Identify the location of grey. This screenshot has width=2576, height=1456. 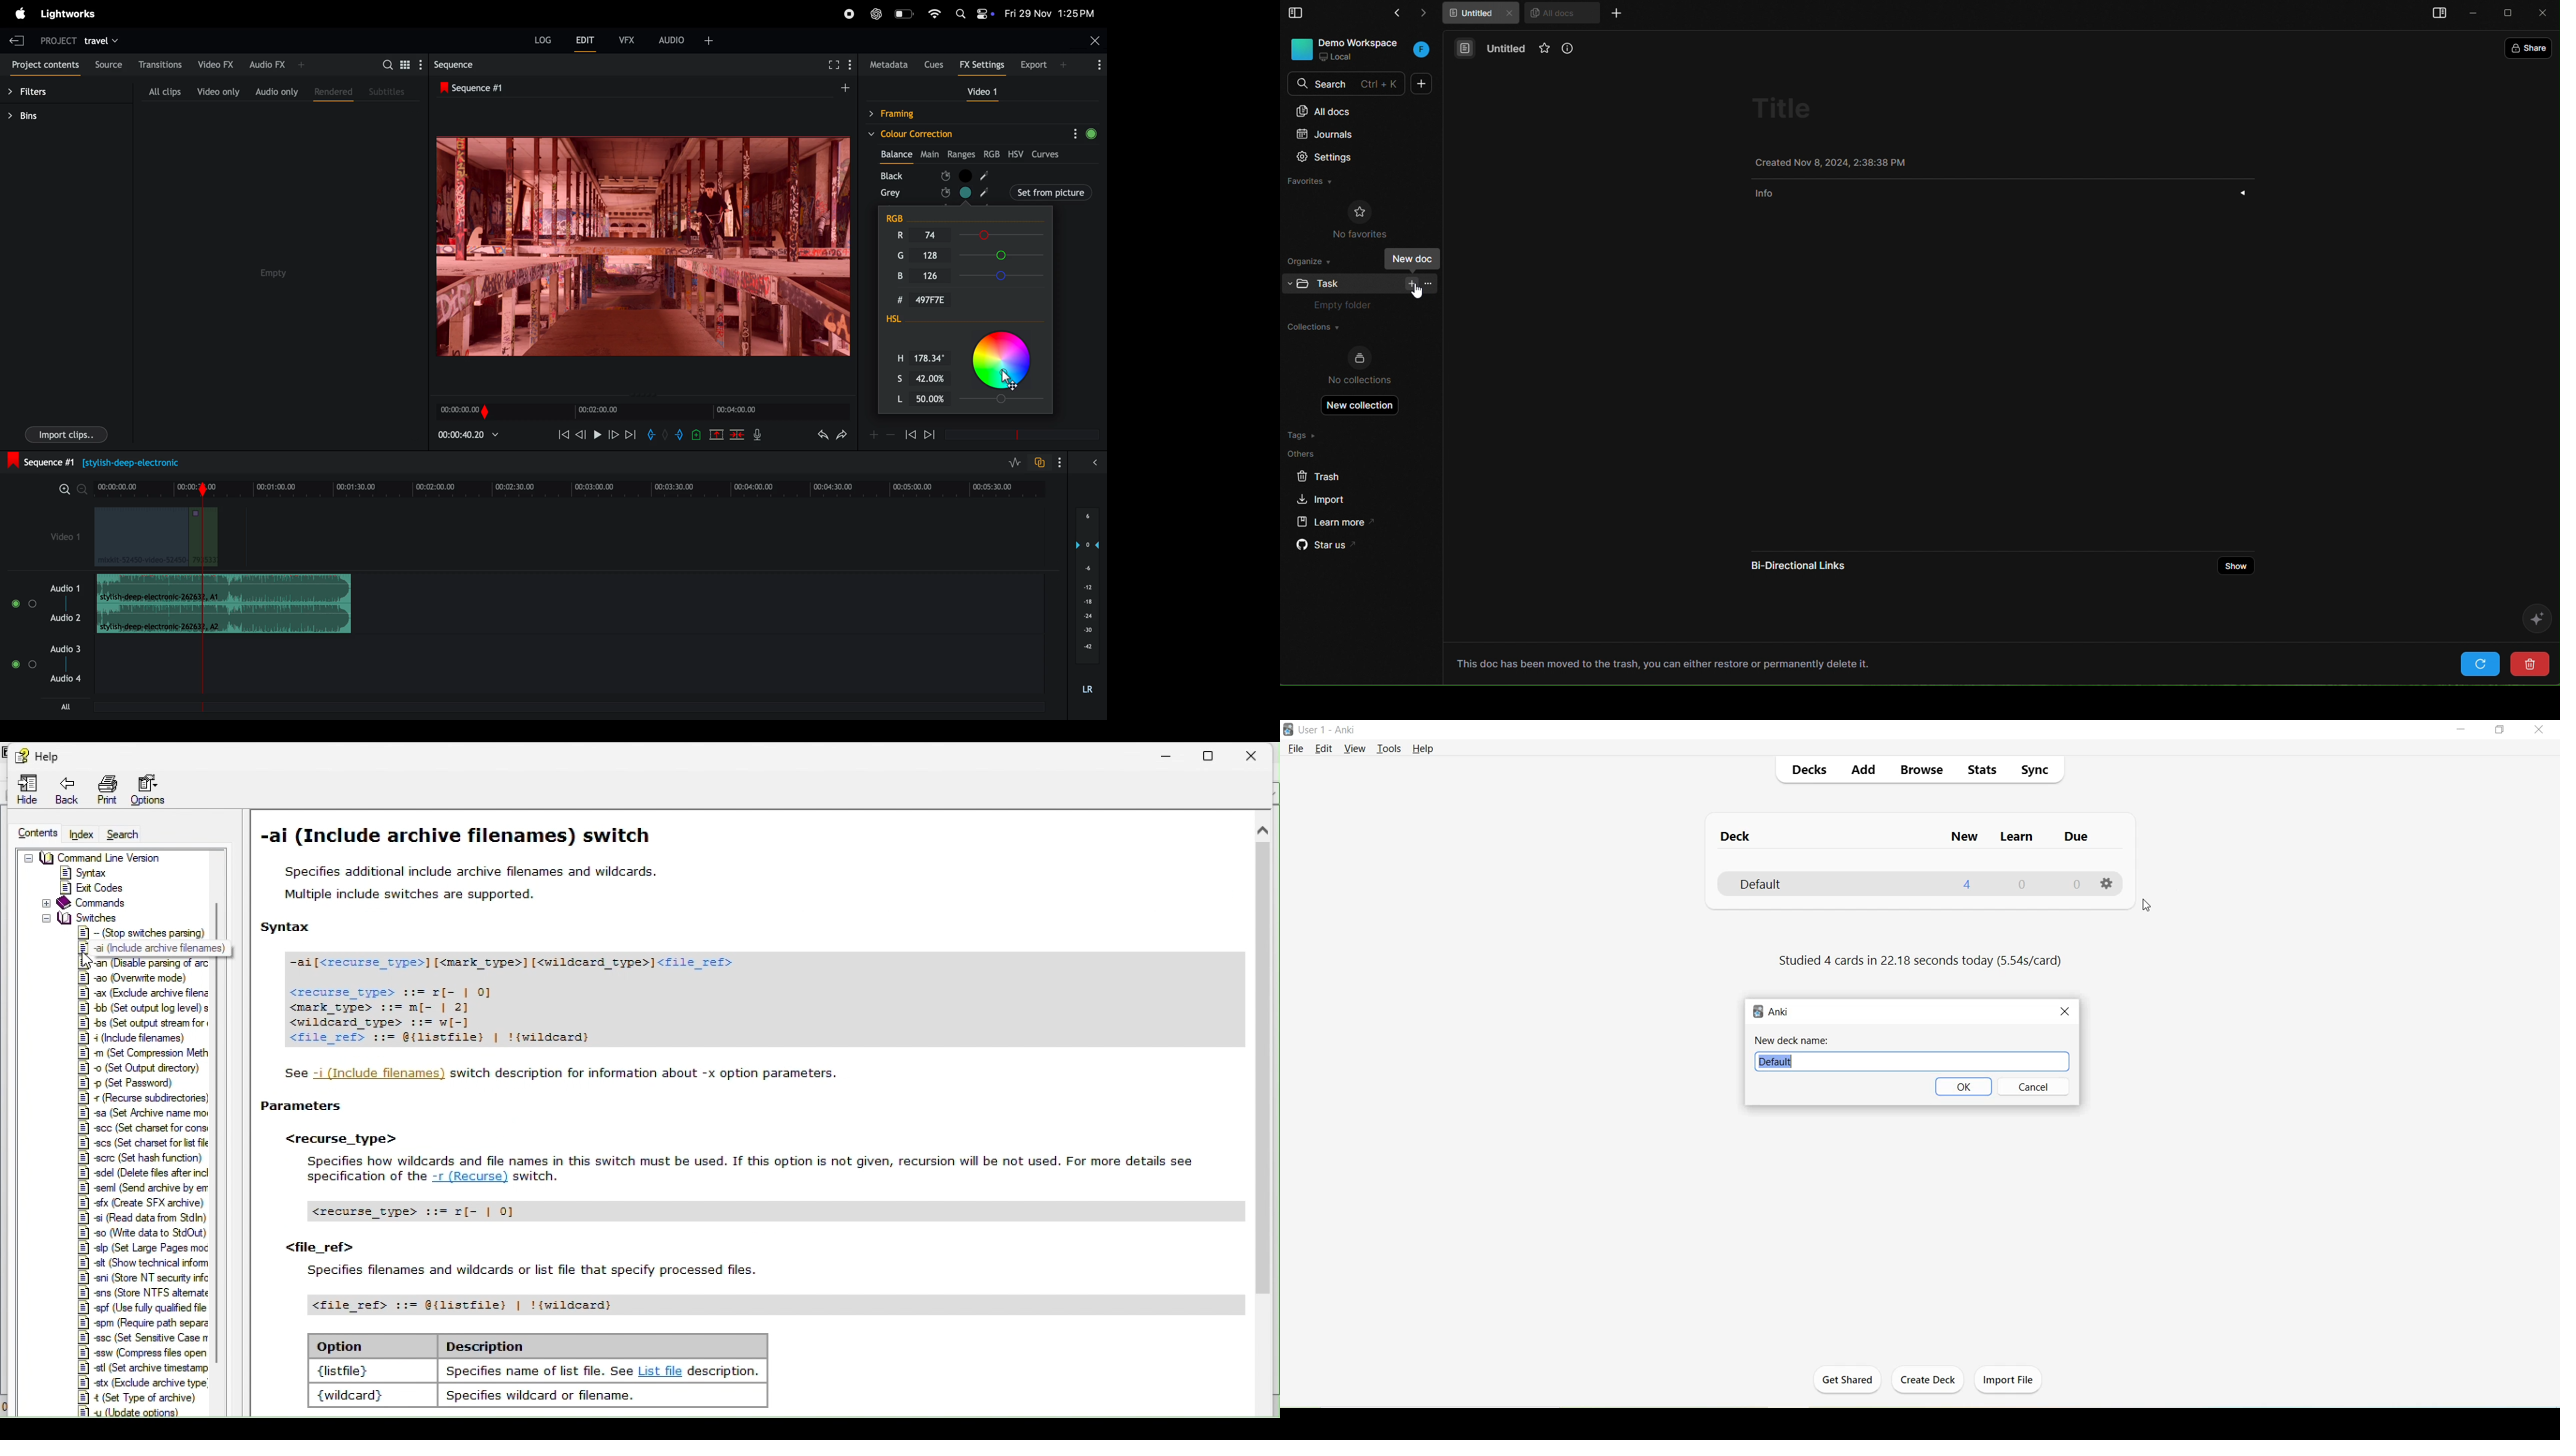
(891, 193).